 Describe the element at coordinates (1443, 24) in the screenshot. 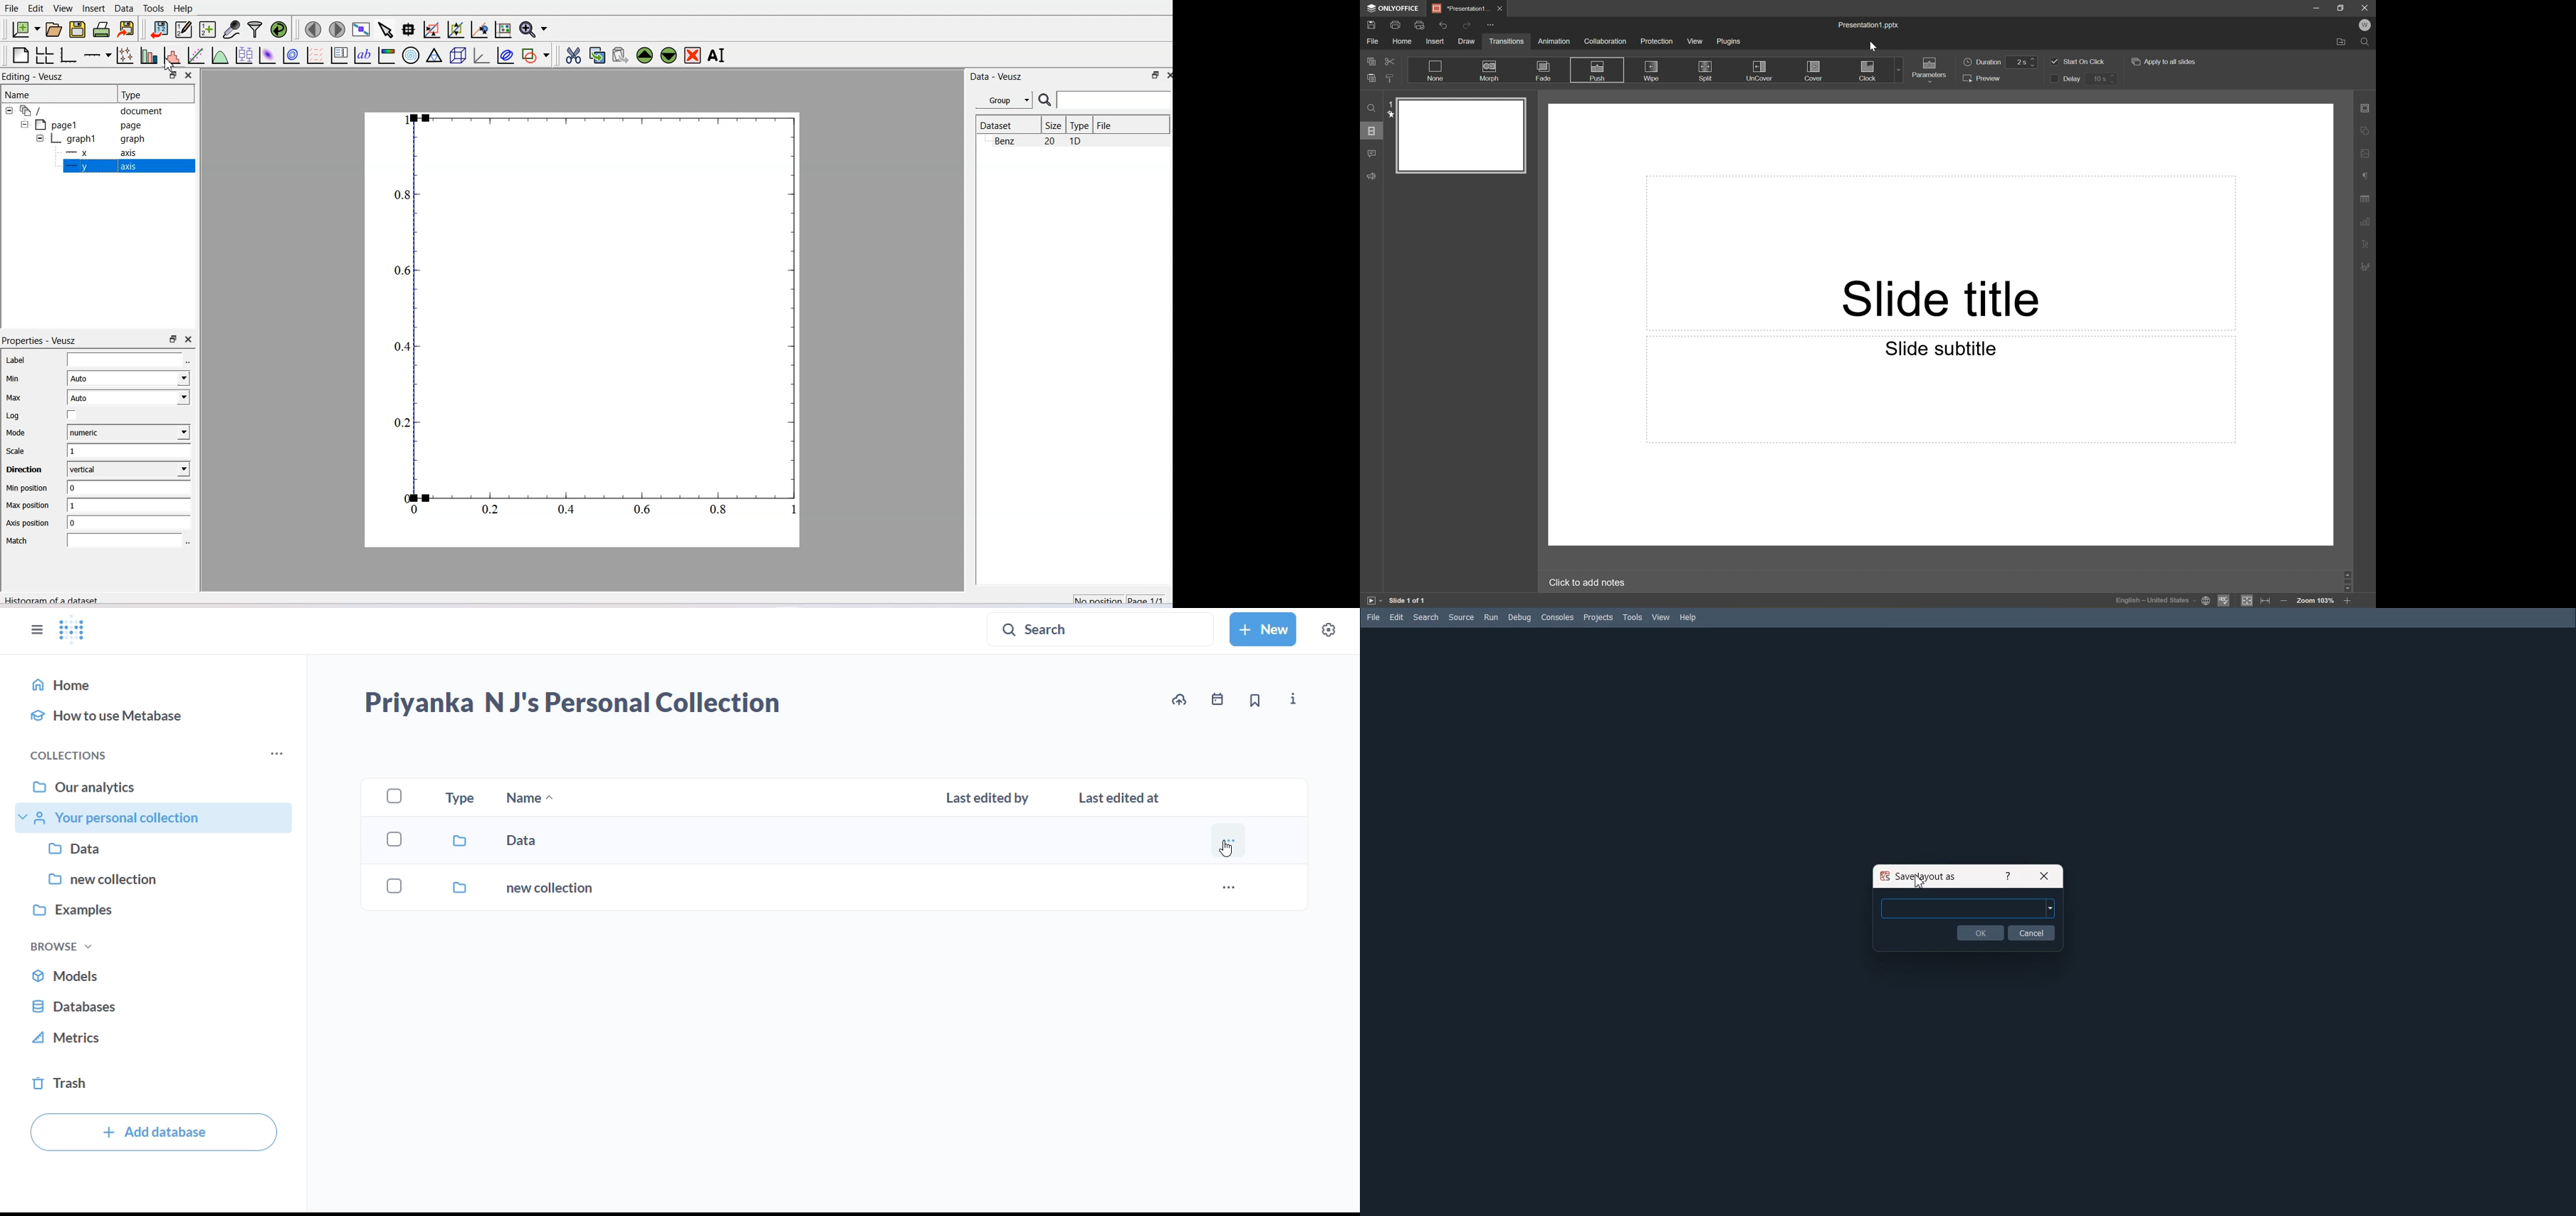

I see `Undo` at that location.